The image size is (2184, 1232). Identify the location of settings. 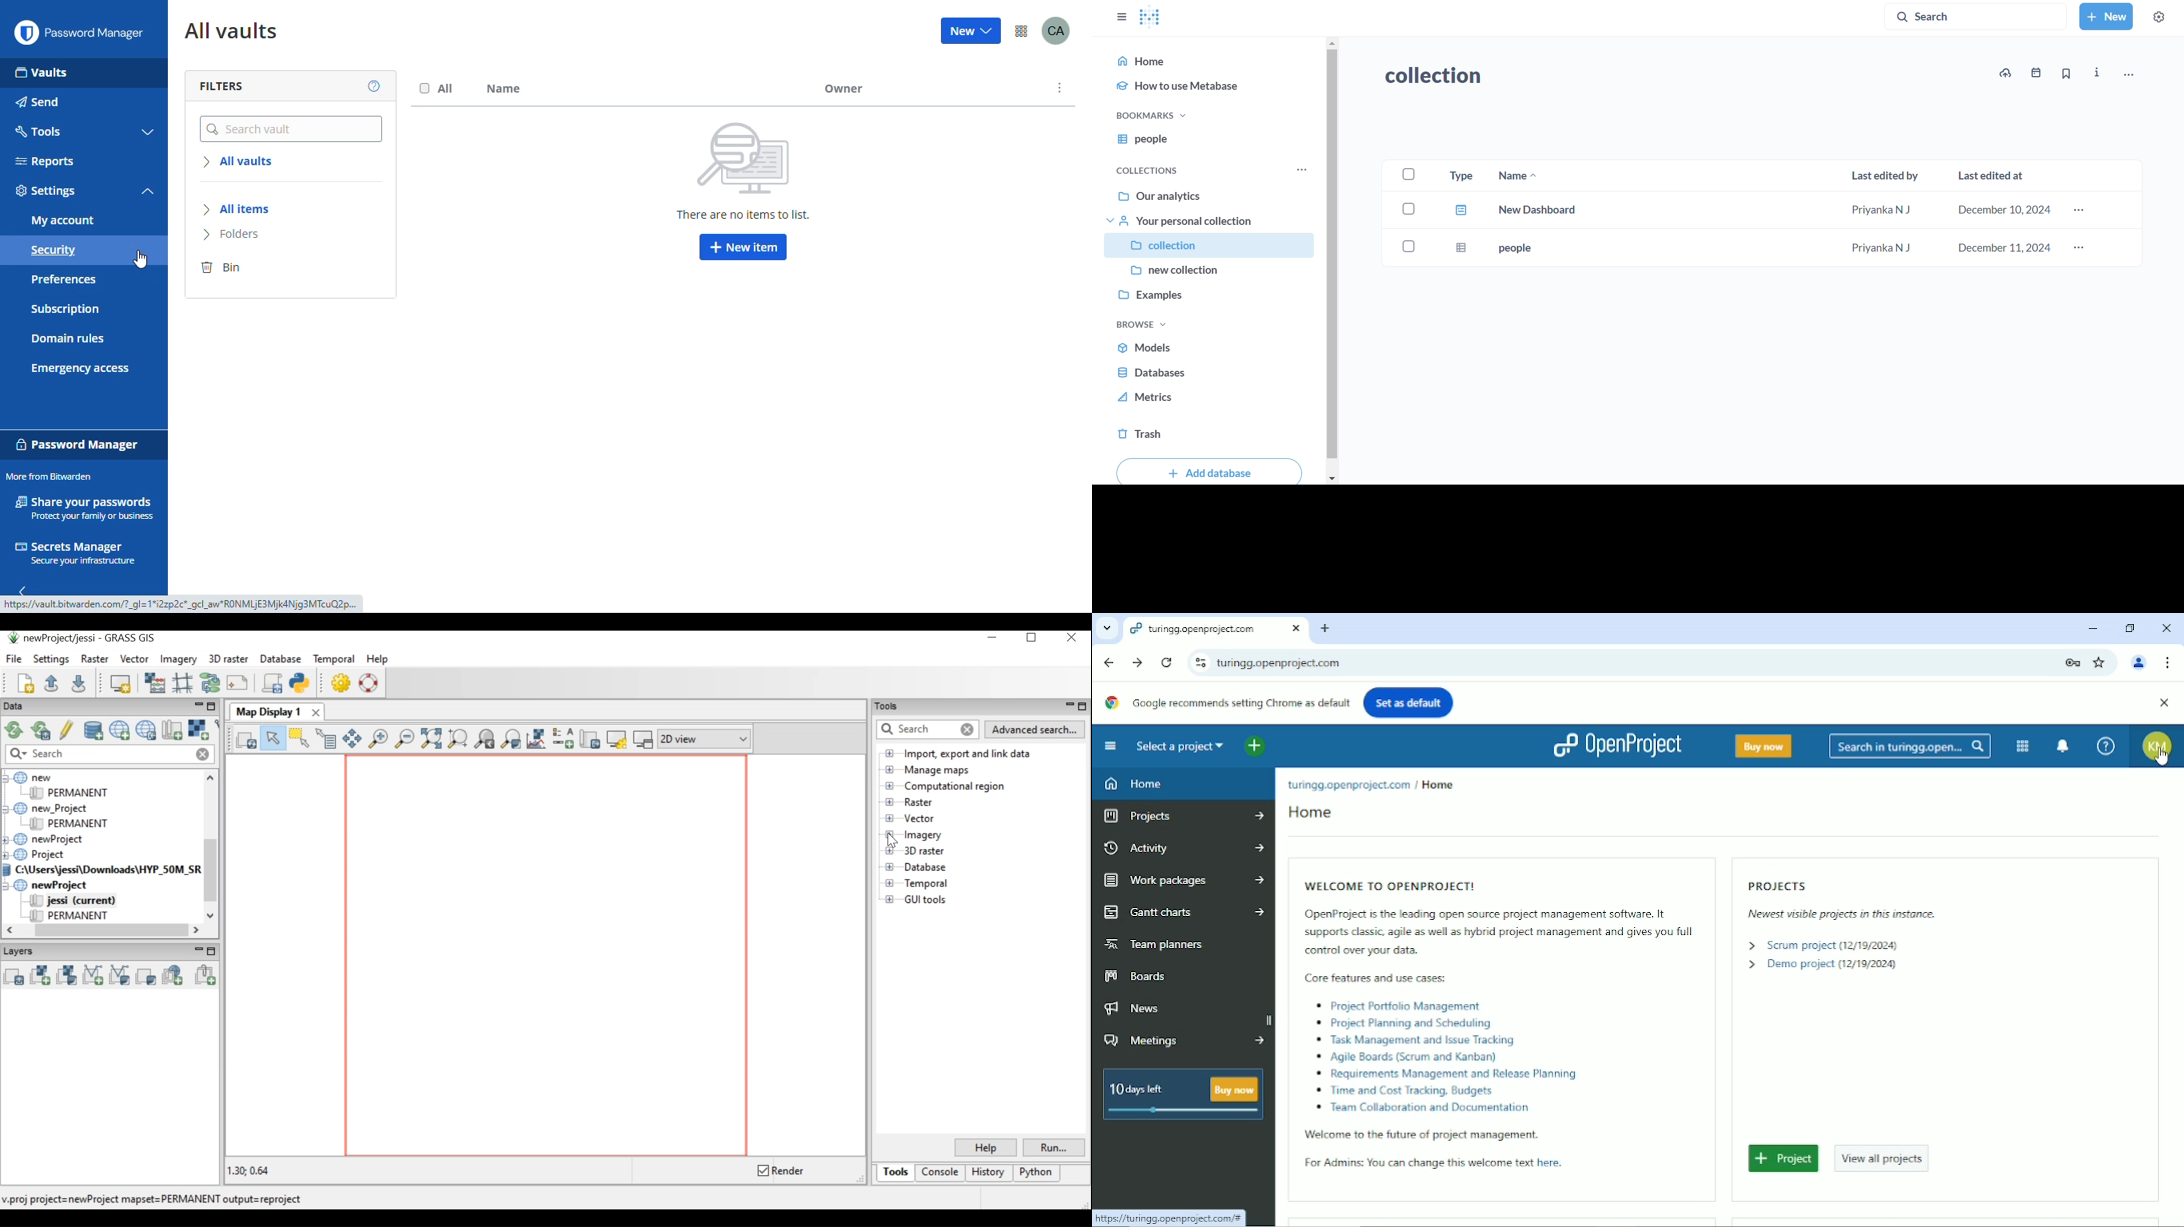
(46, 192).